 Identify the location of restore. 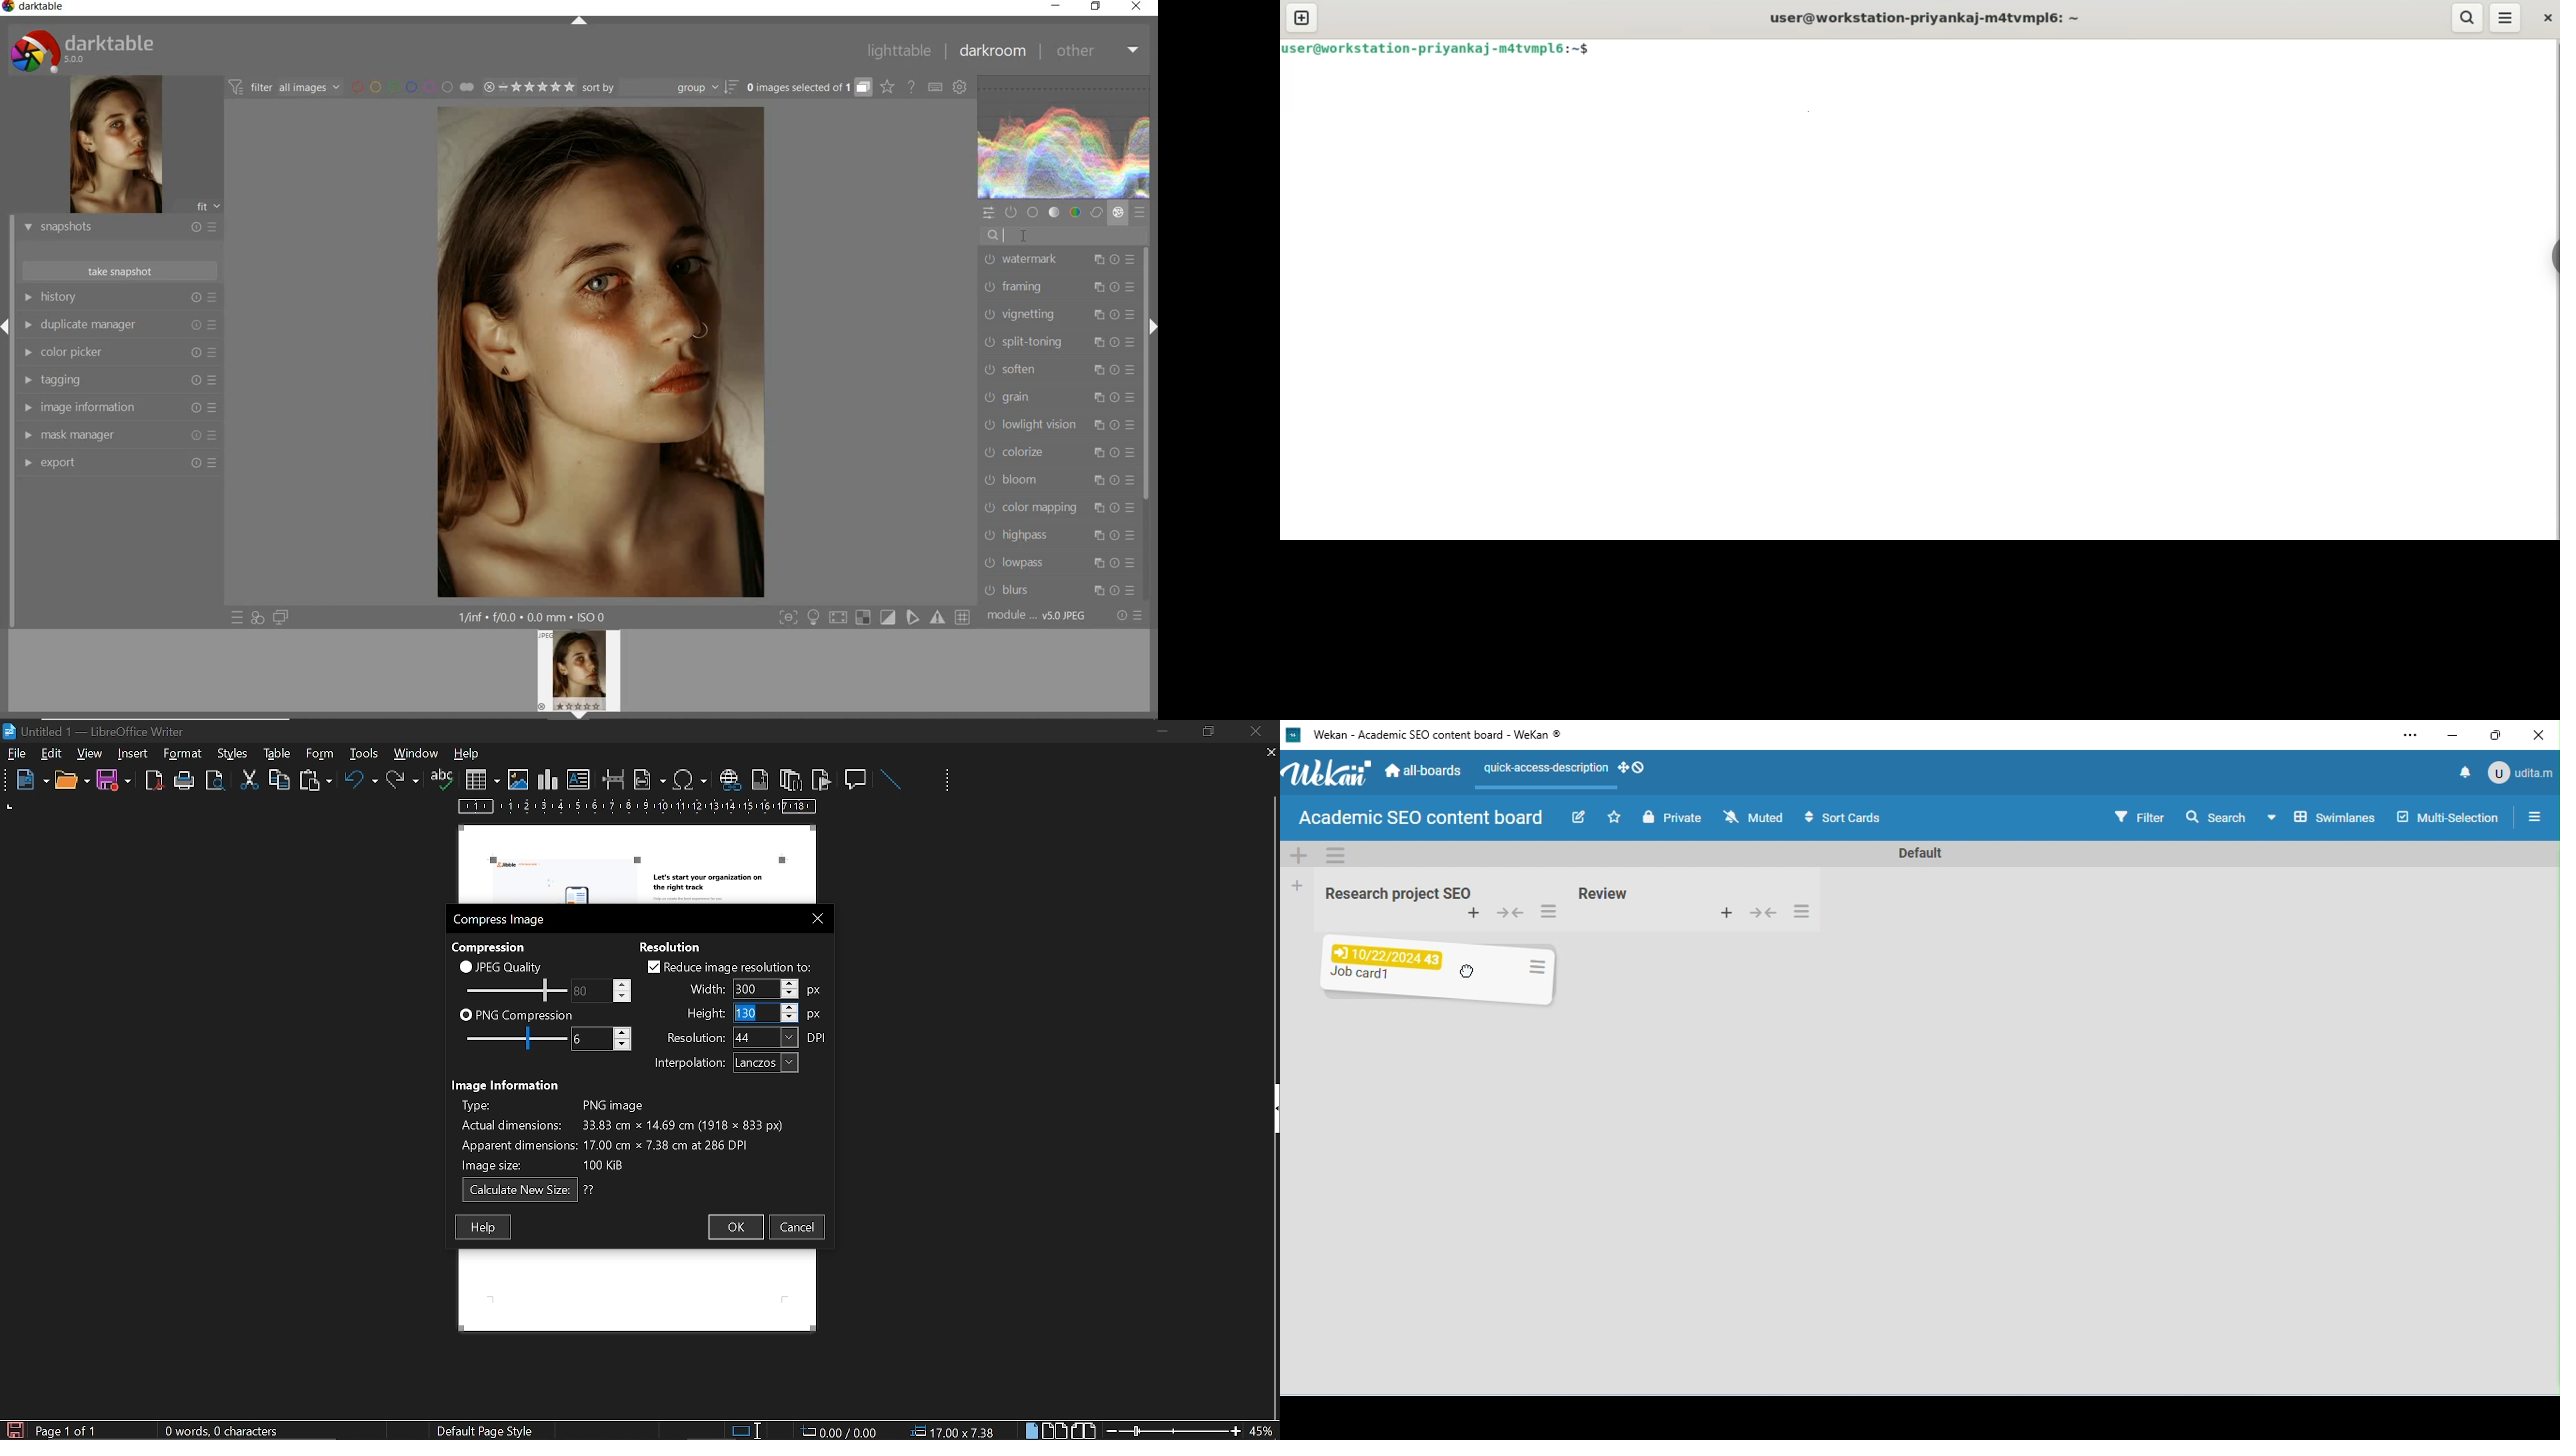
(1097, 6).